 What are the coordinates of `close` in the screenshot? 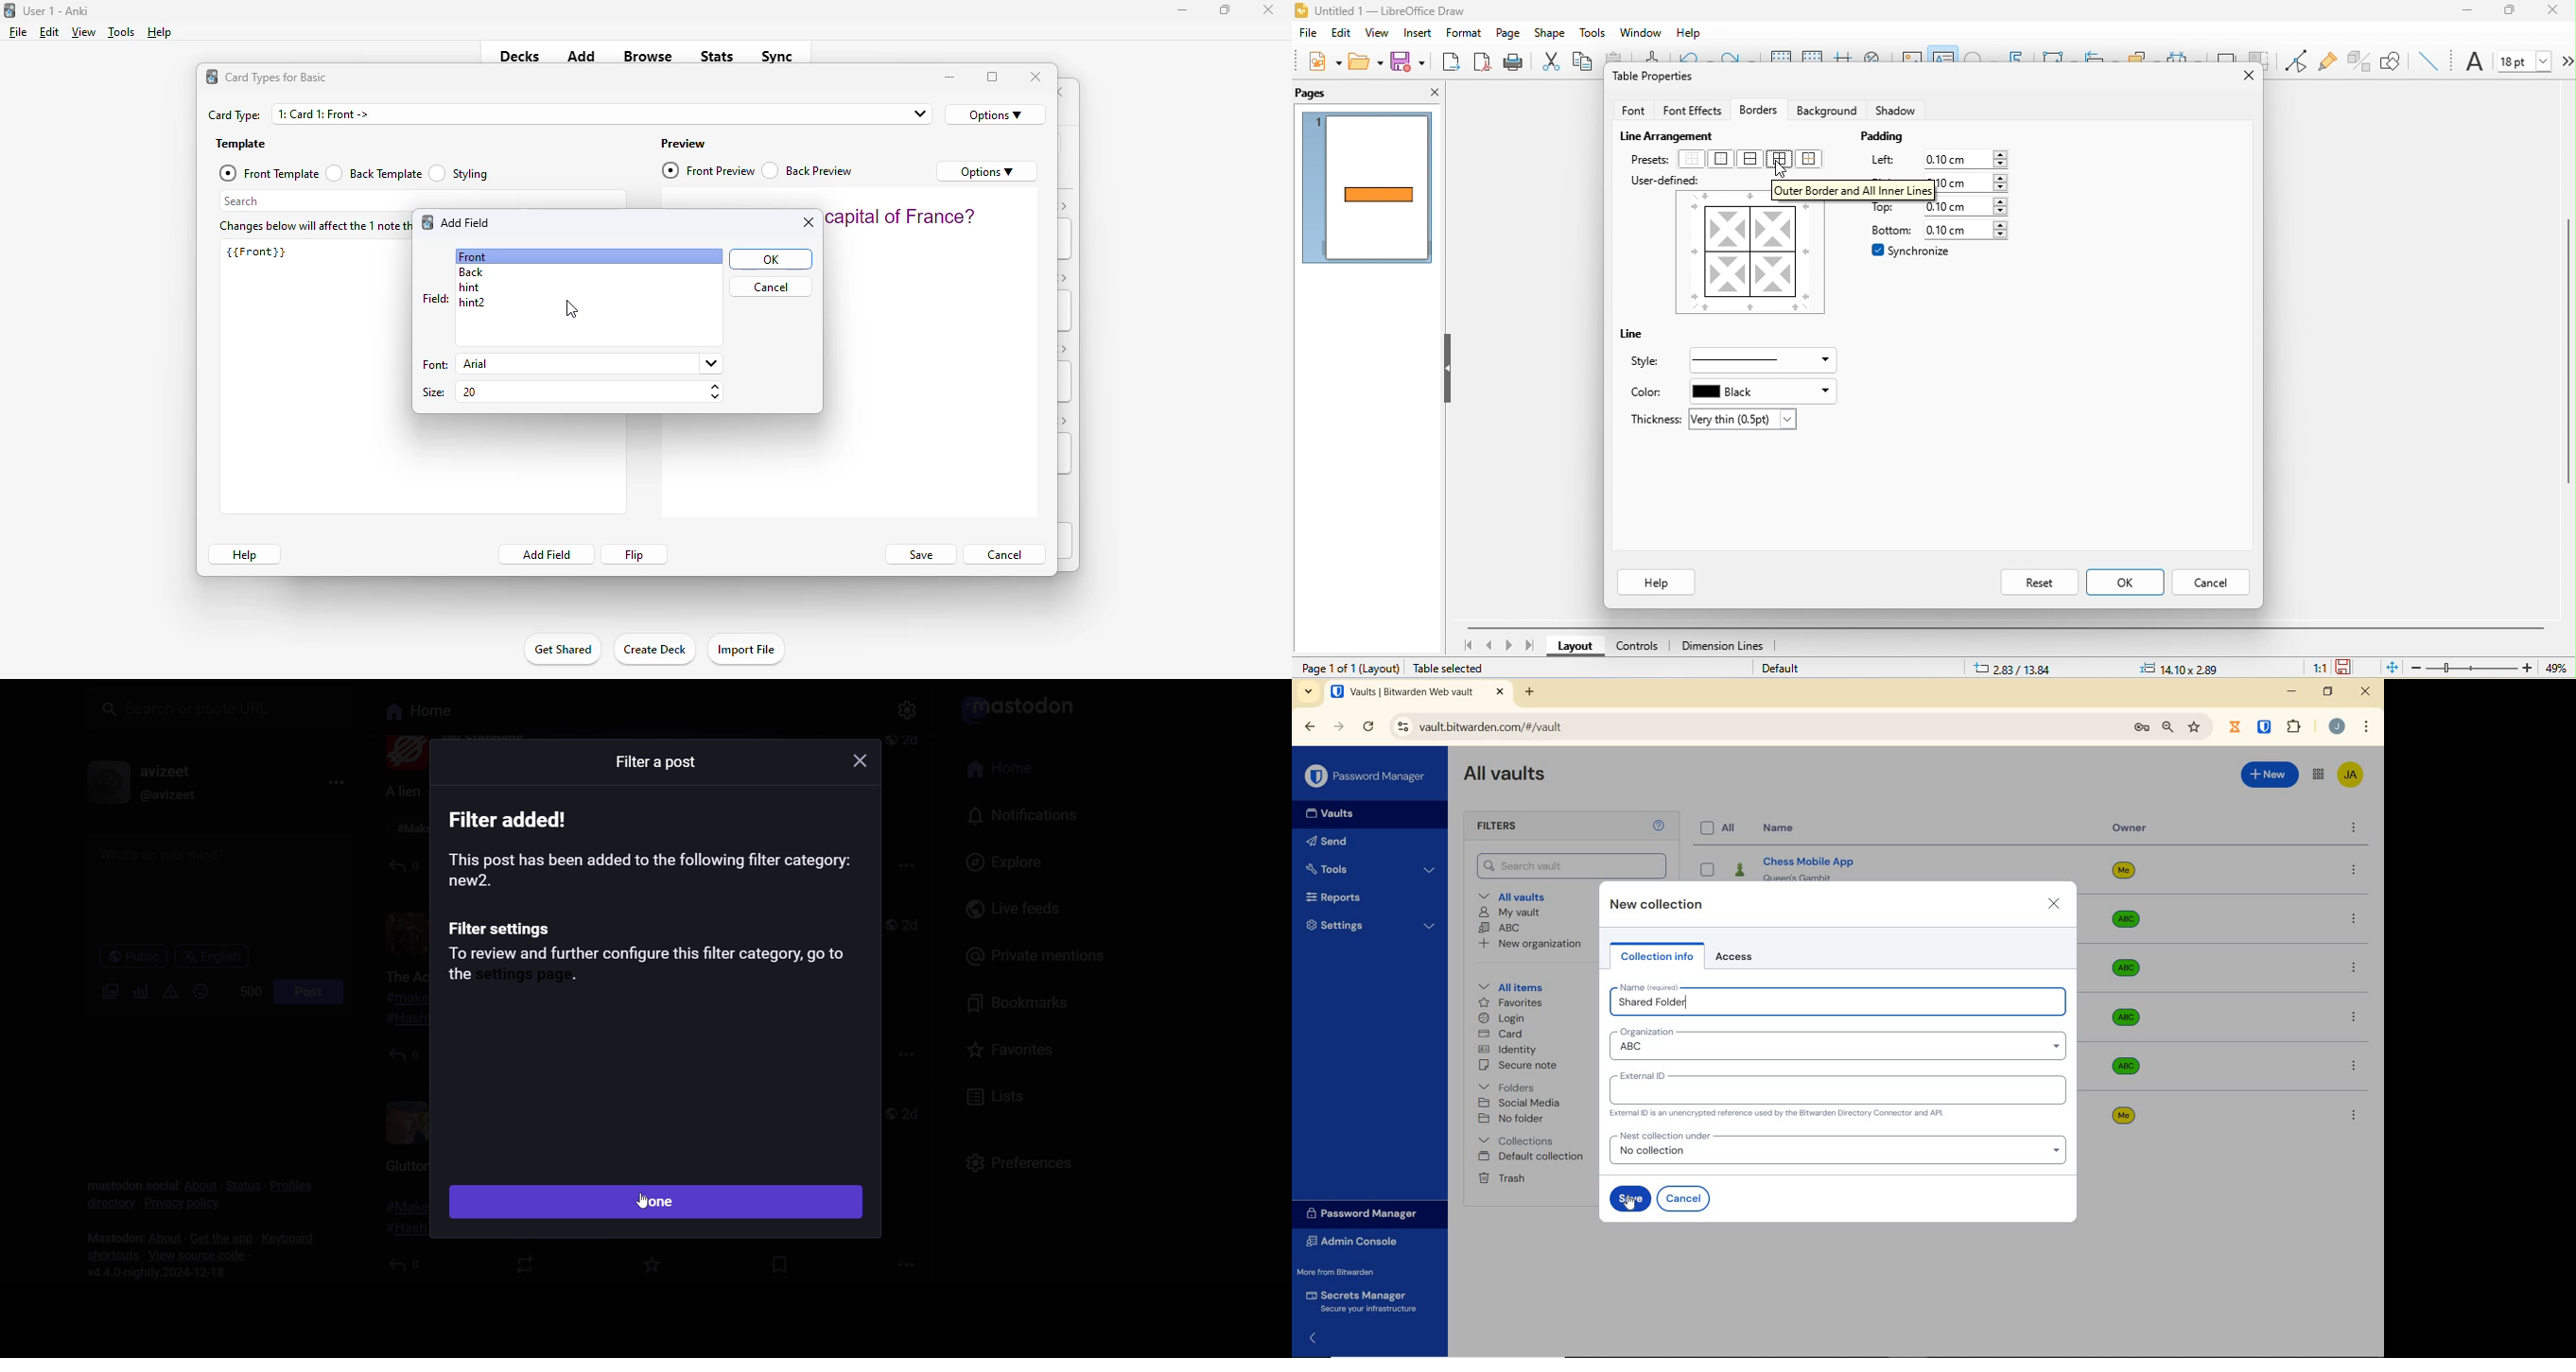 It's located at (1036, 77).